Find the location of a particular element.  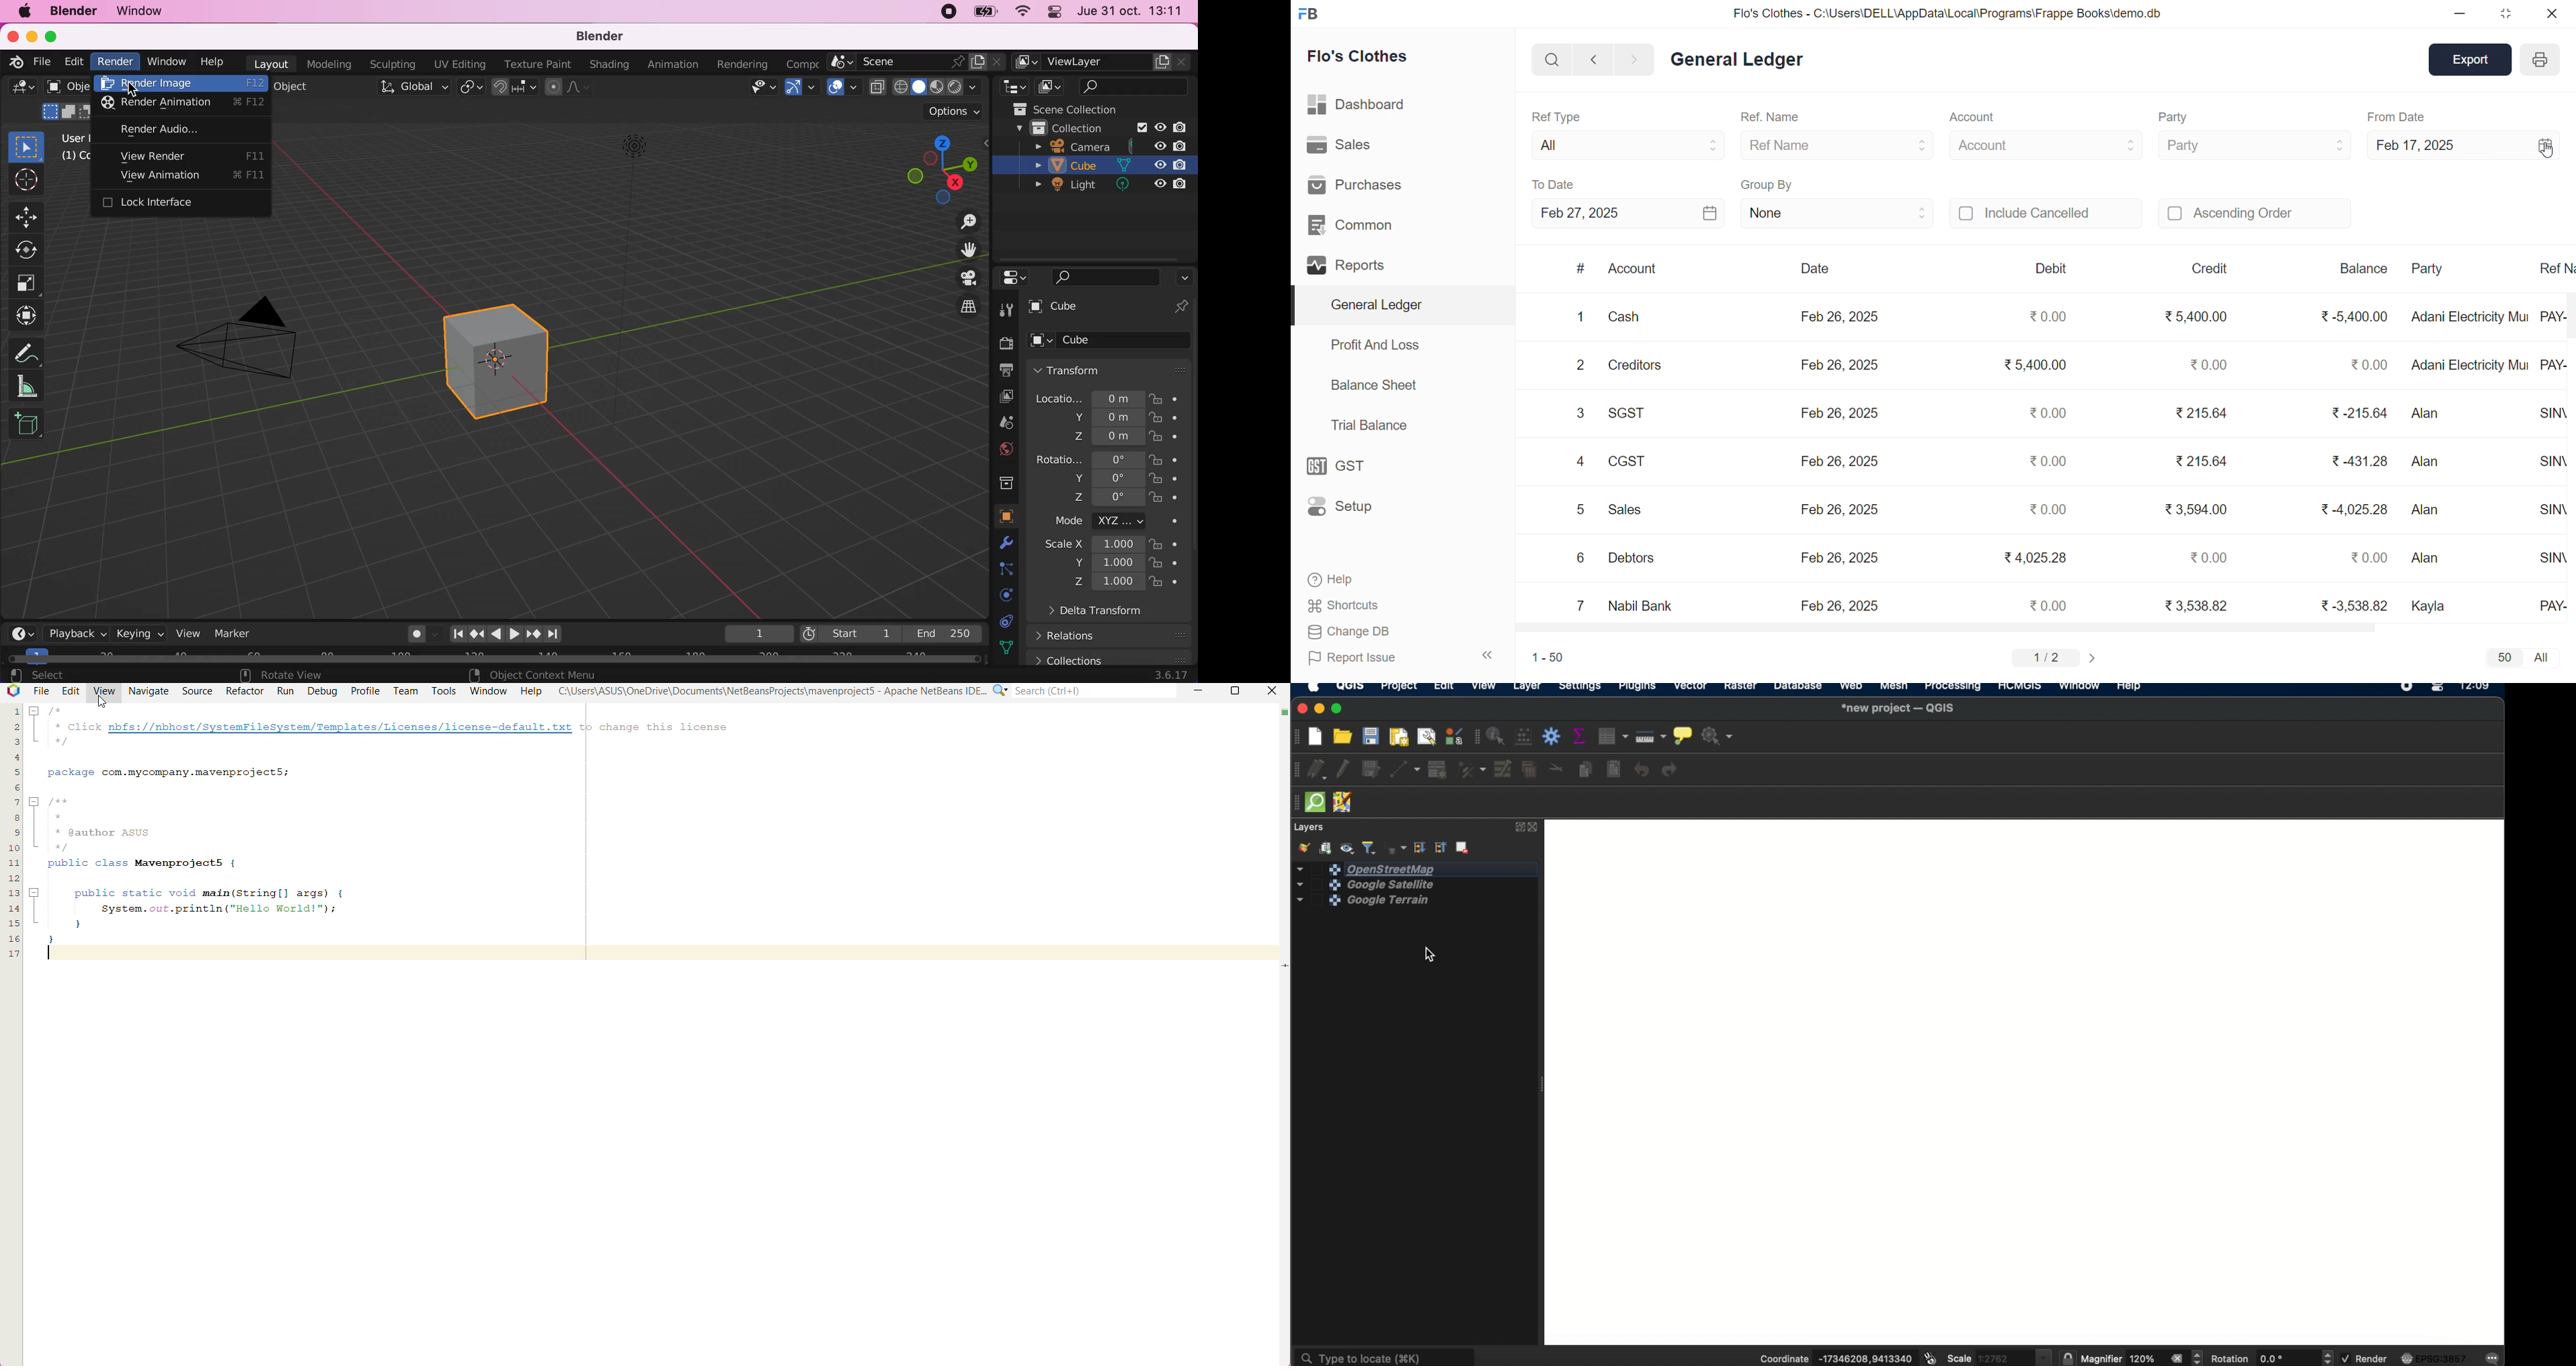

1-50 is located at coordinates (1543, 657).